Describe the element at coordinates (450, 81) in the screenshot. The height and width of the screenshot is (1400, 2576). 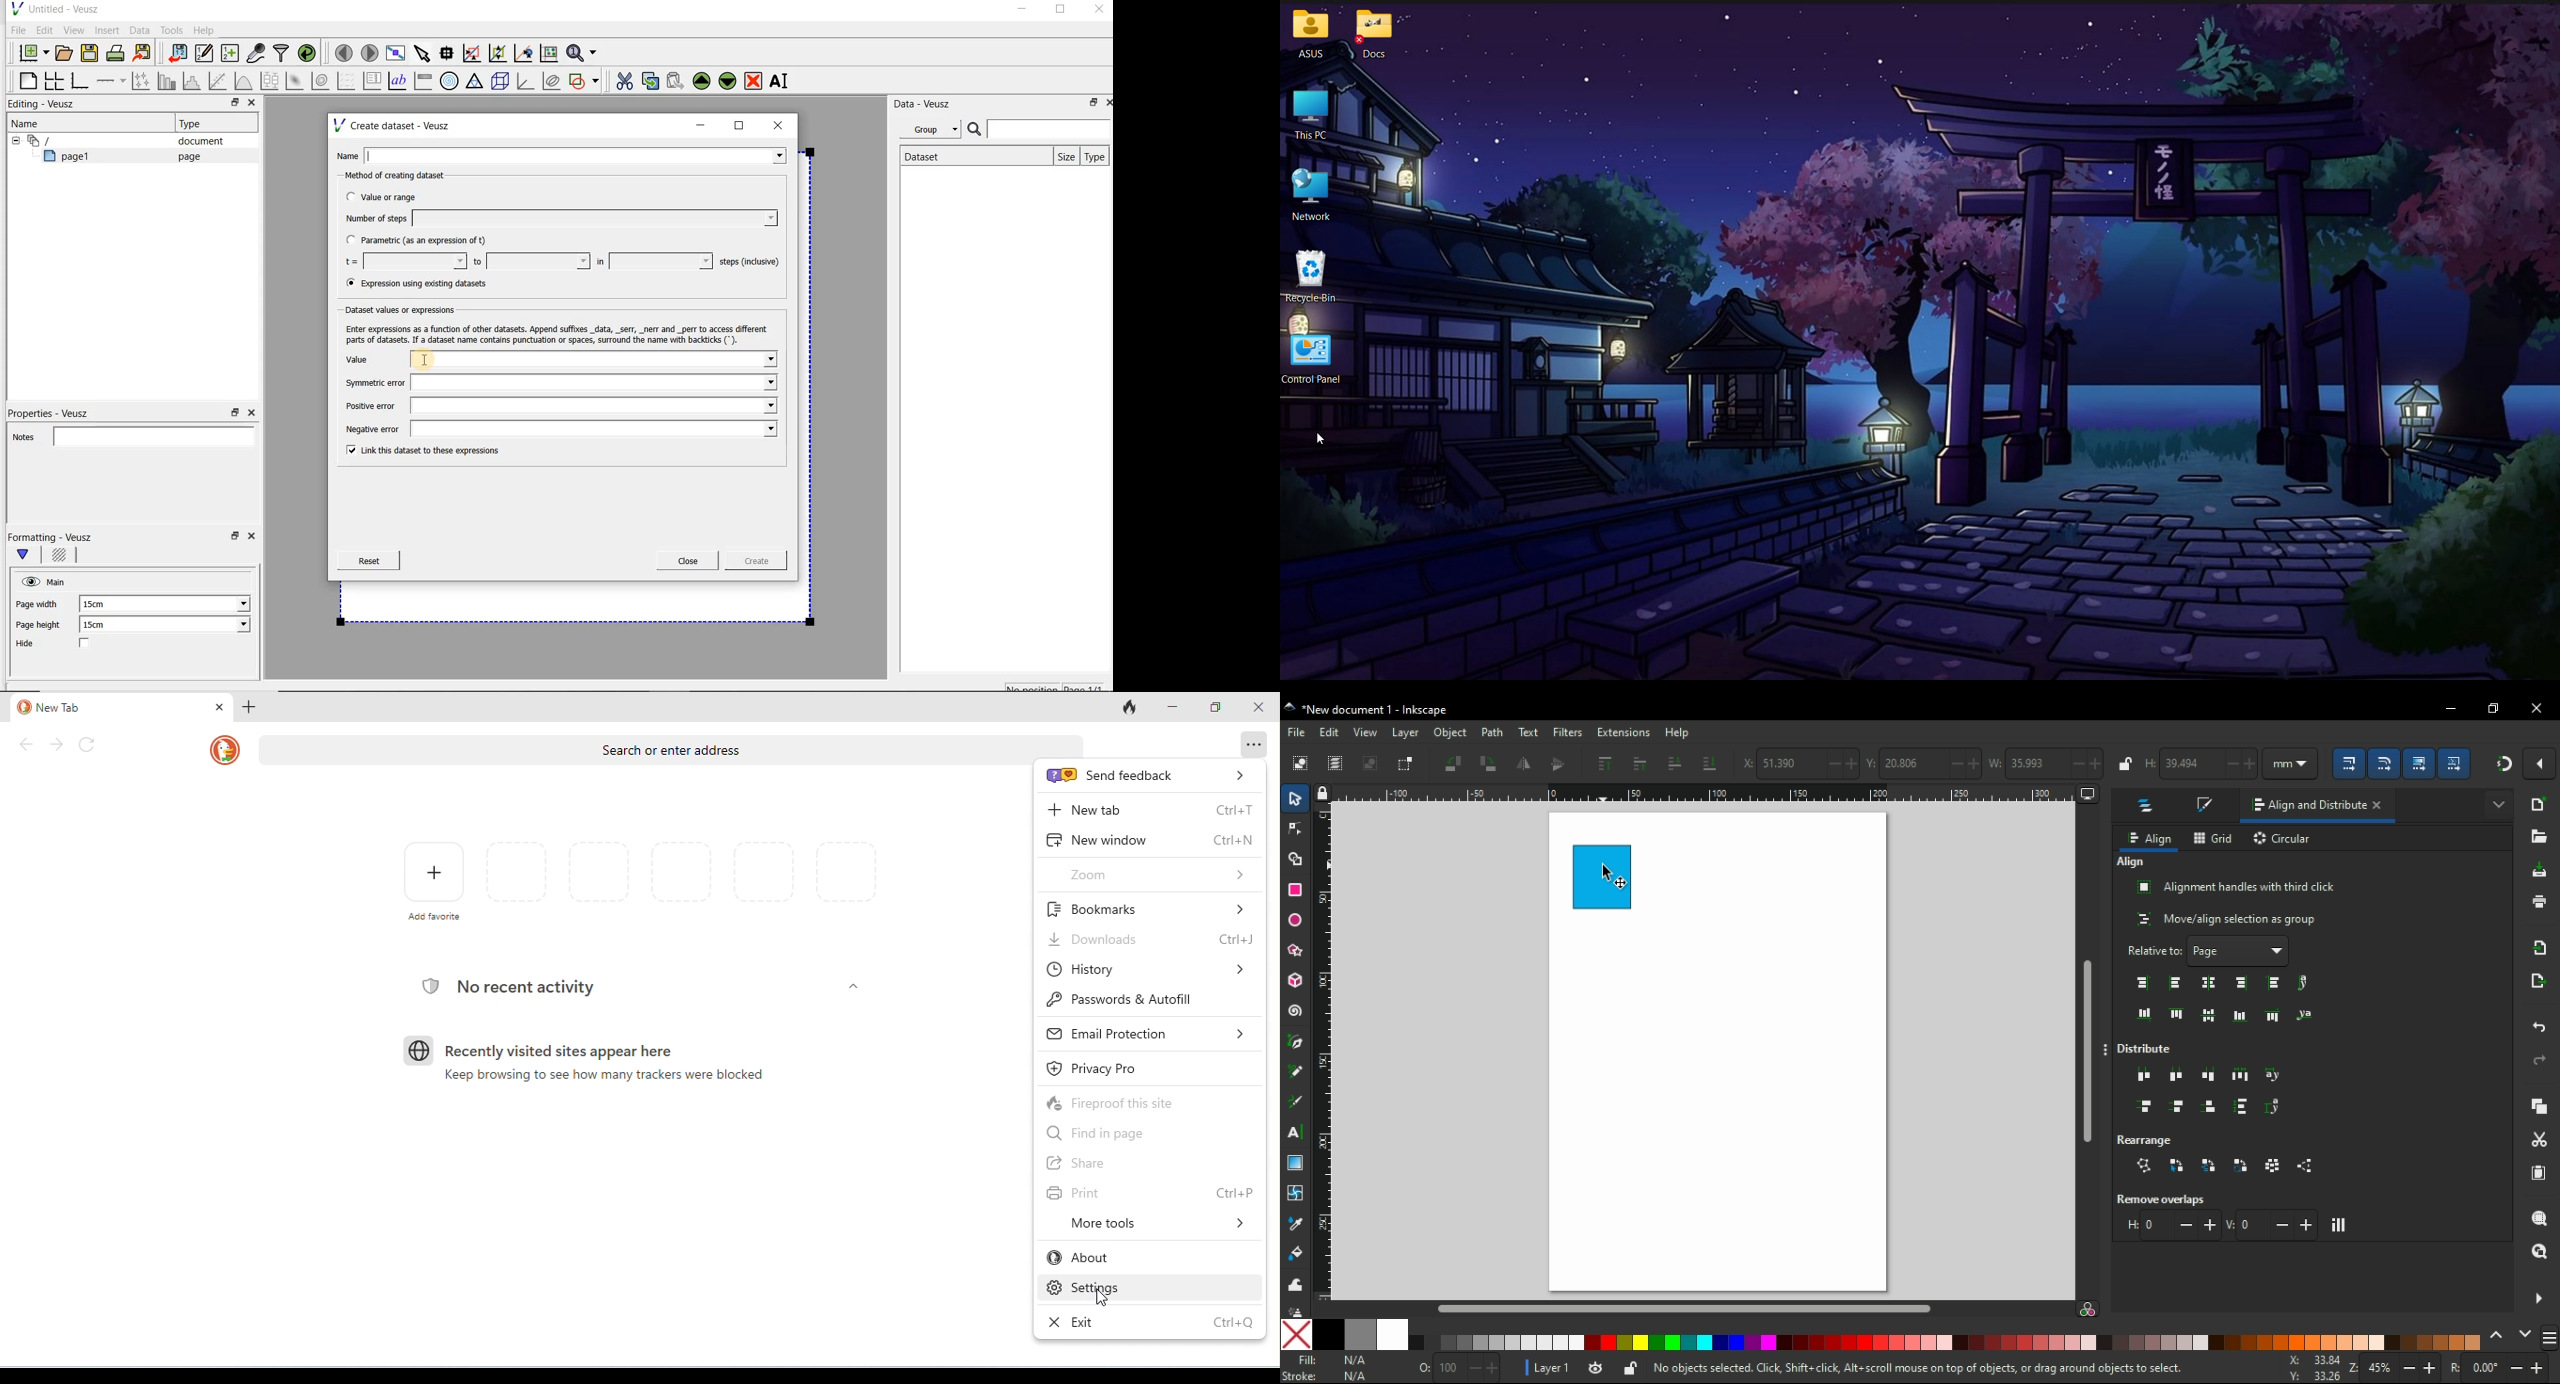
I see `polar graph` at that location.